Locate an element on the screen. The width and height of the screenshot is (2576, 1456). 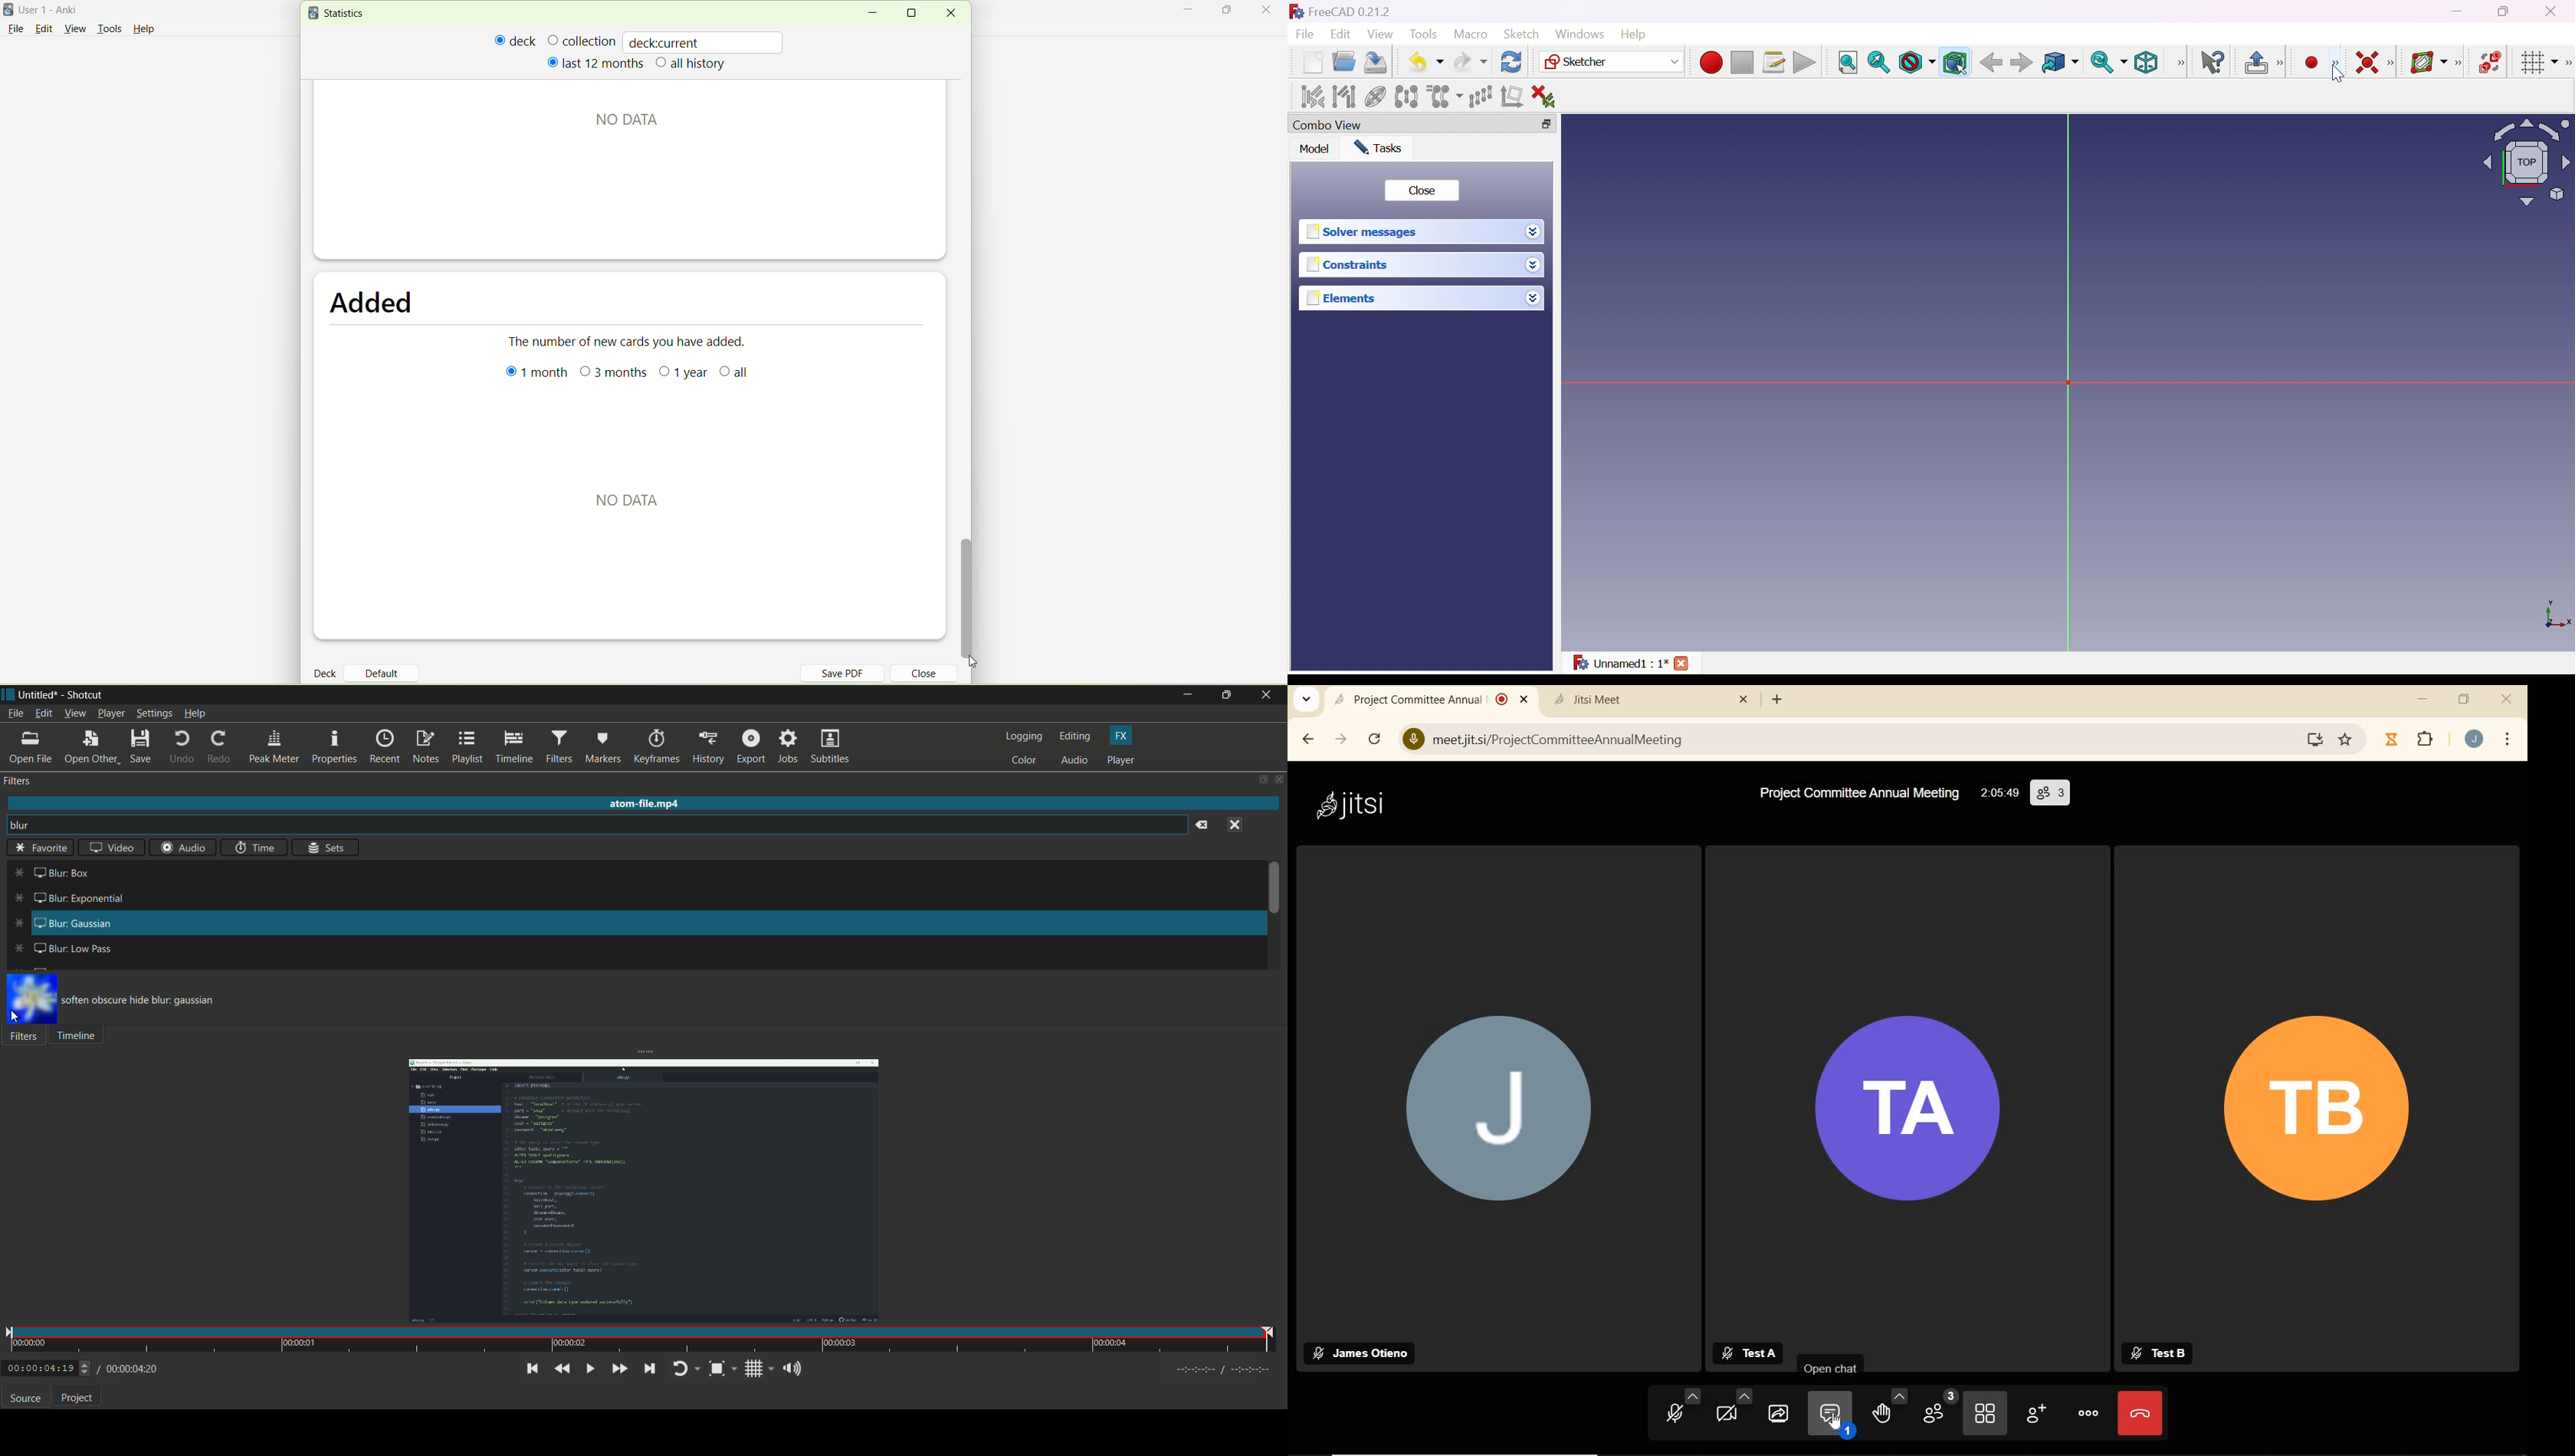
Fit selection is located at coordinates (1878, 62).